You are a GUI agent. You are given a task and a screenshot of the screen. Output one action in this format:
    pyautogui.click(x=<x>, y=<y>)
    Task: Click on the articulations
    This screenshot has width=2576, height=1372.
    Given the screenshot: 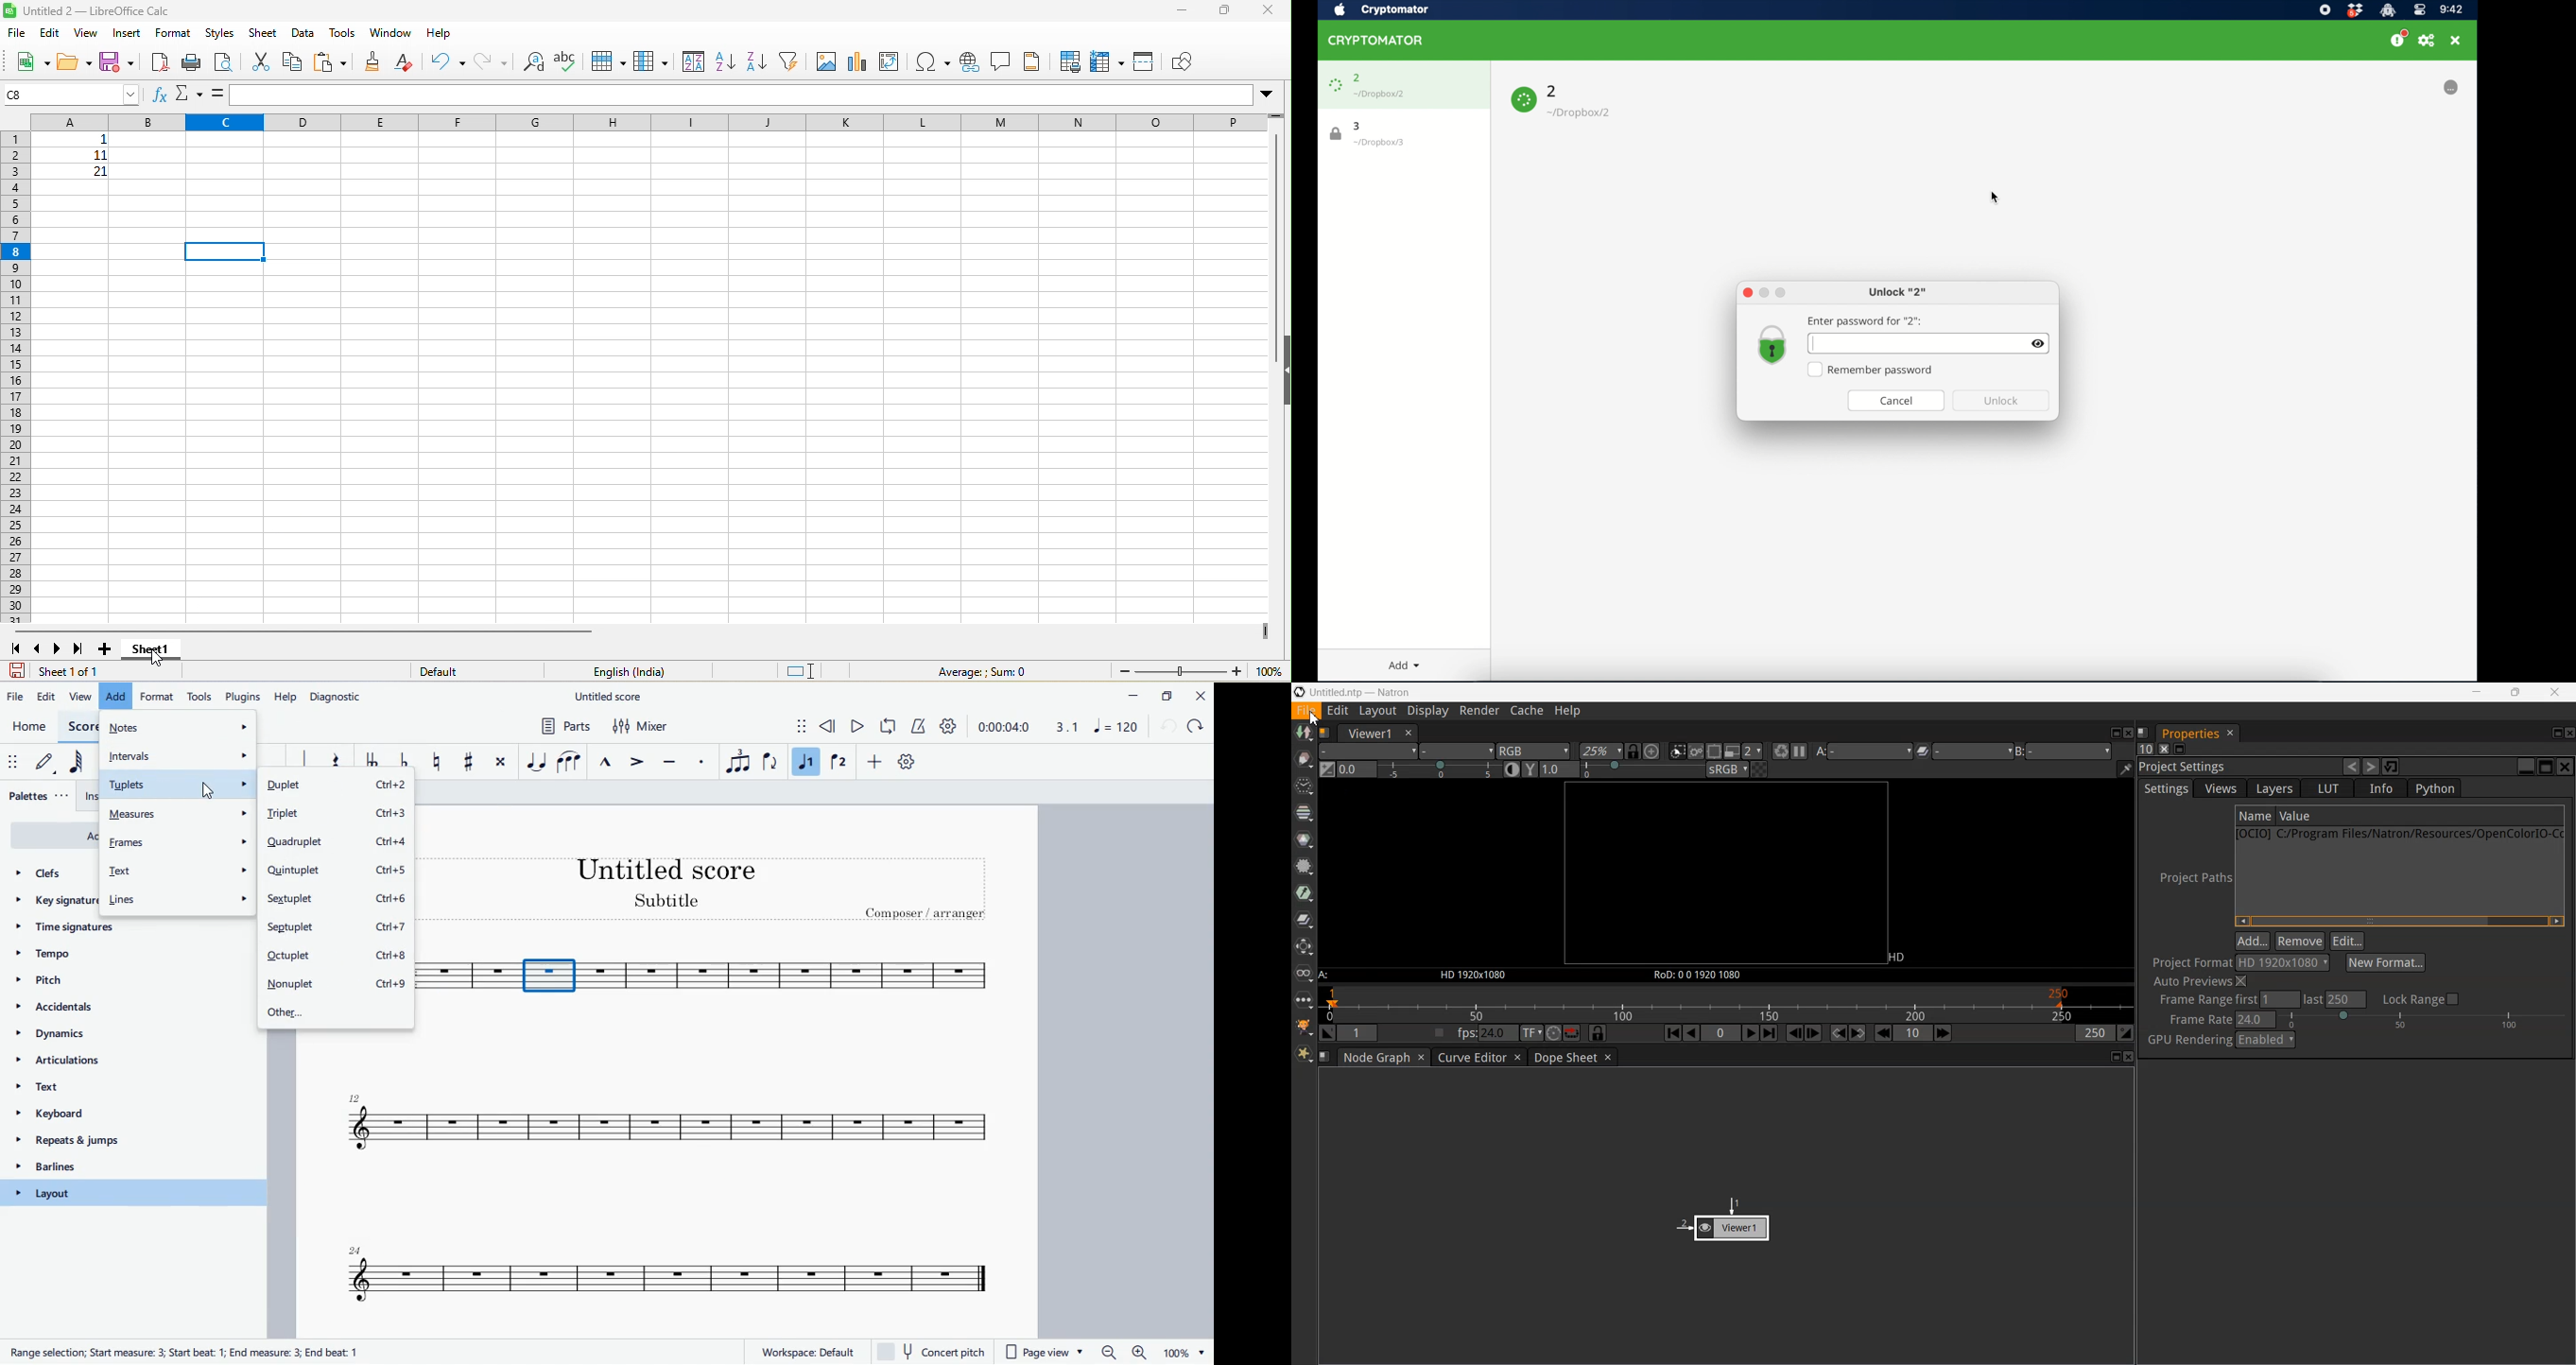 What is the action you would take?
    pyautogui.click(x=121, y=1064)
    